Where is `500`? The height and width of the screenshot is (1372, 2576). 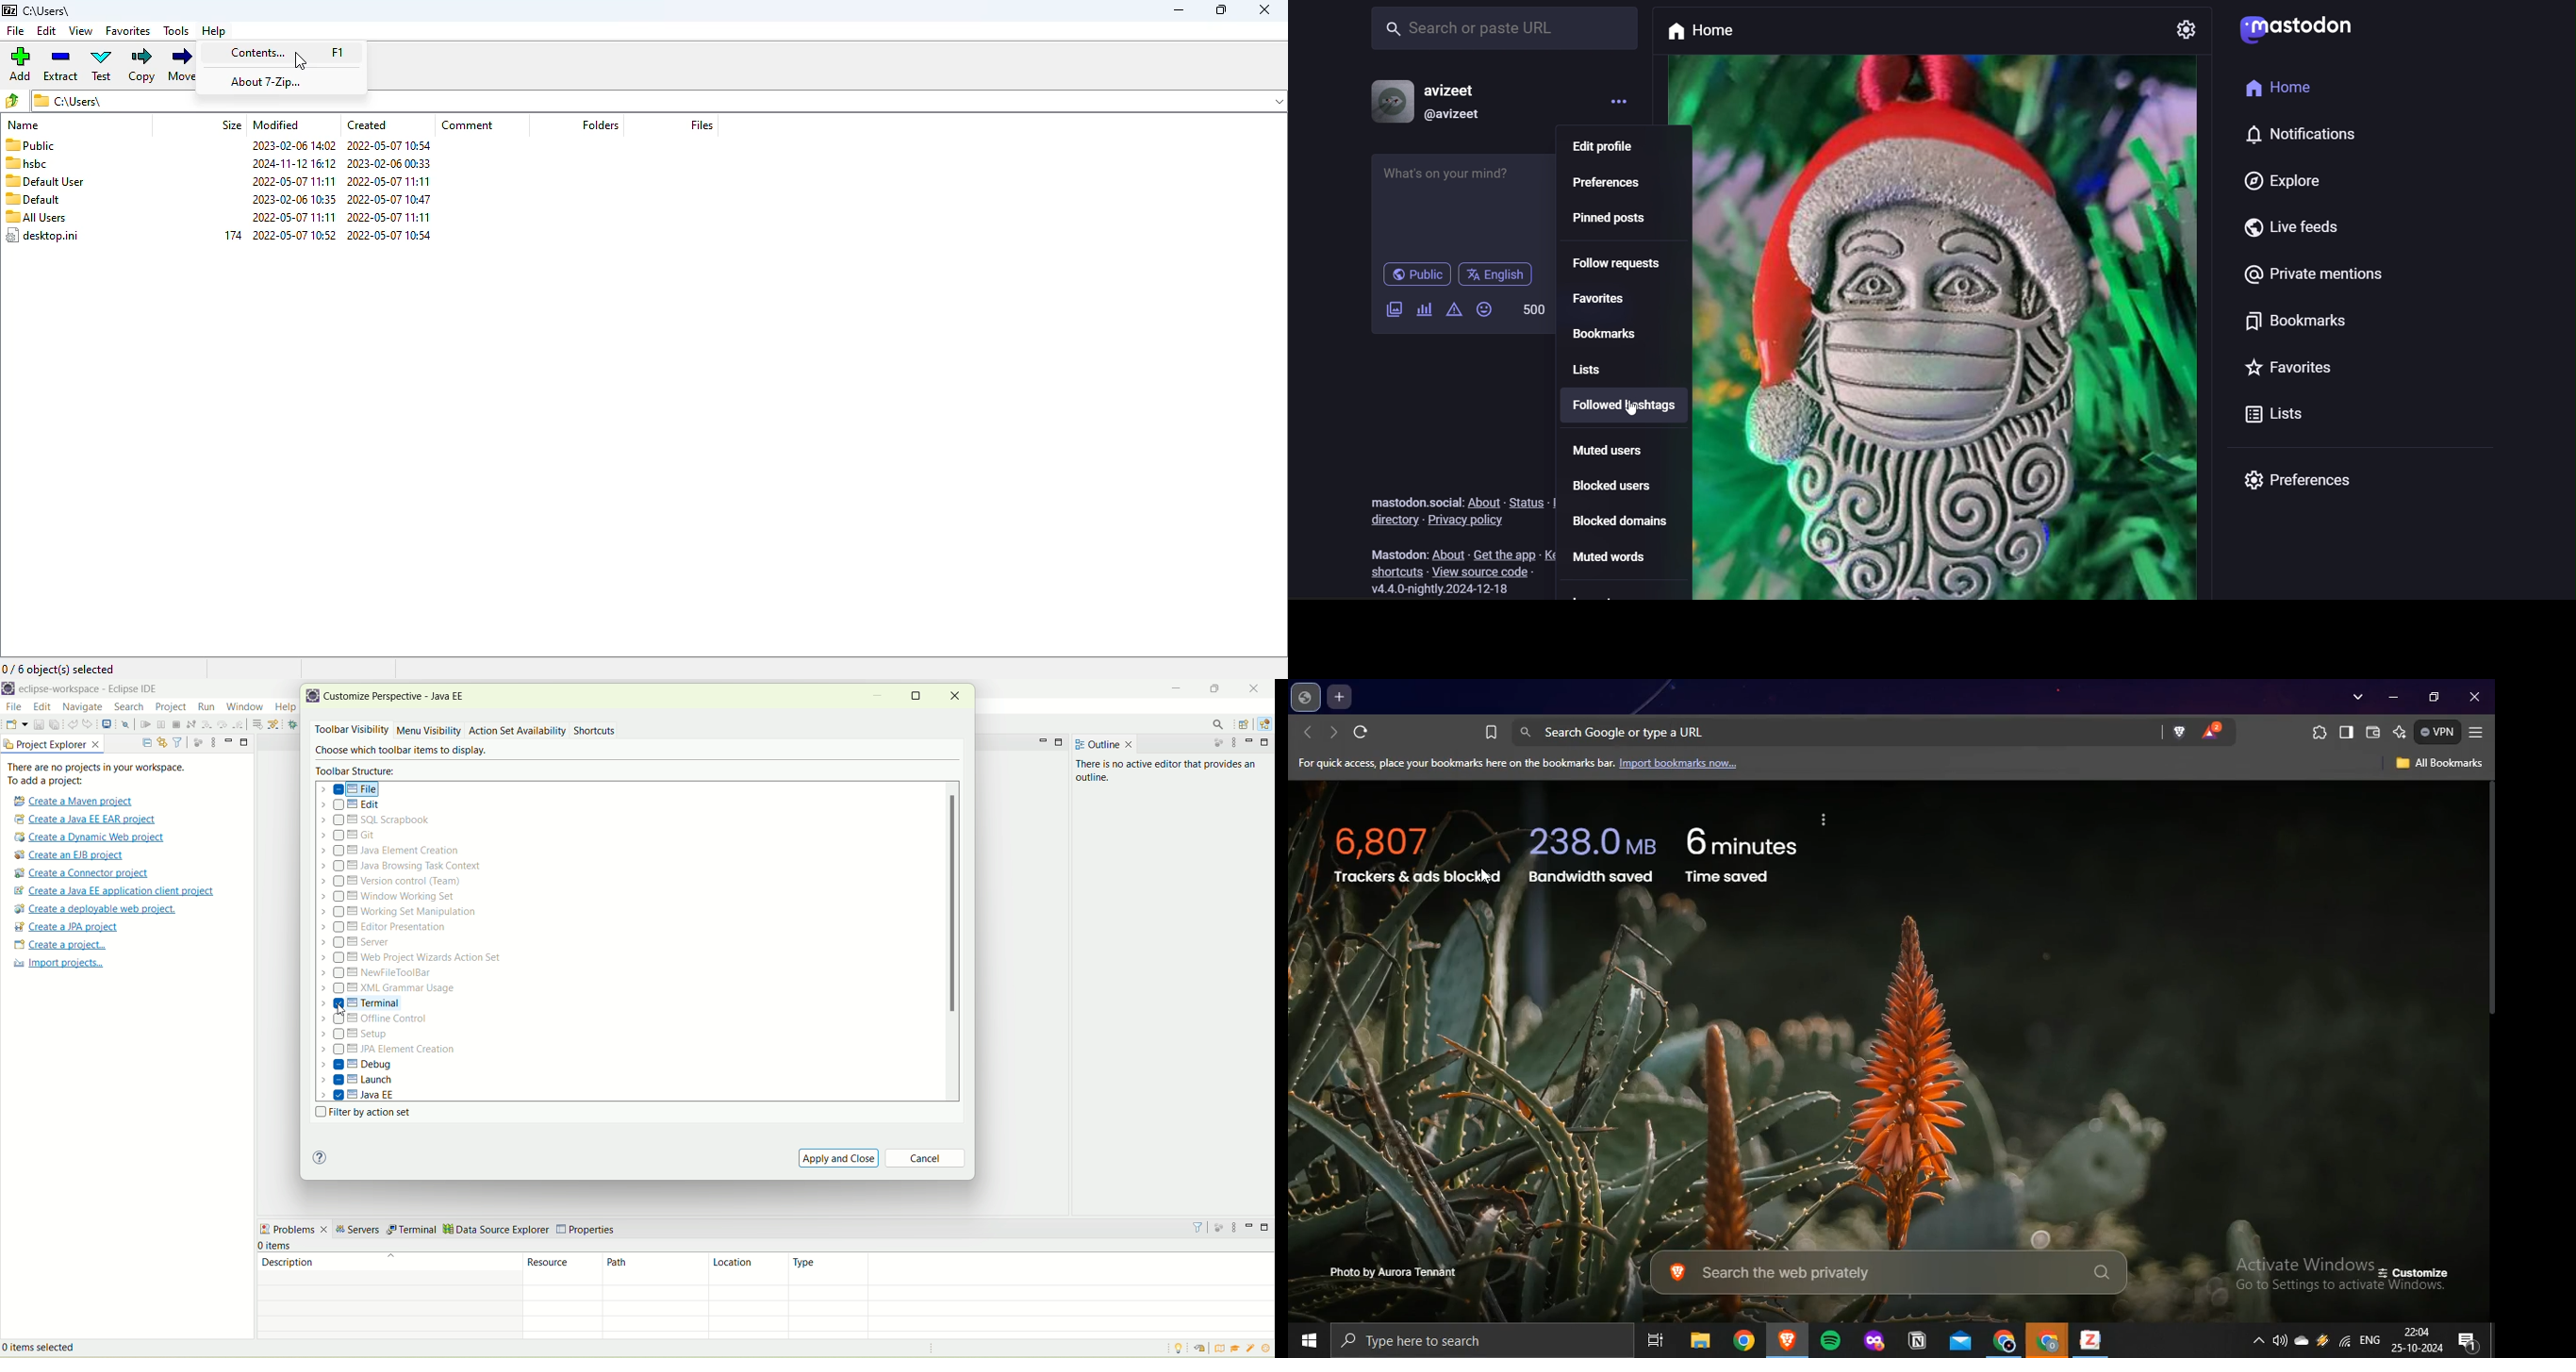
500 is located at coordinates (1533, 310).